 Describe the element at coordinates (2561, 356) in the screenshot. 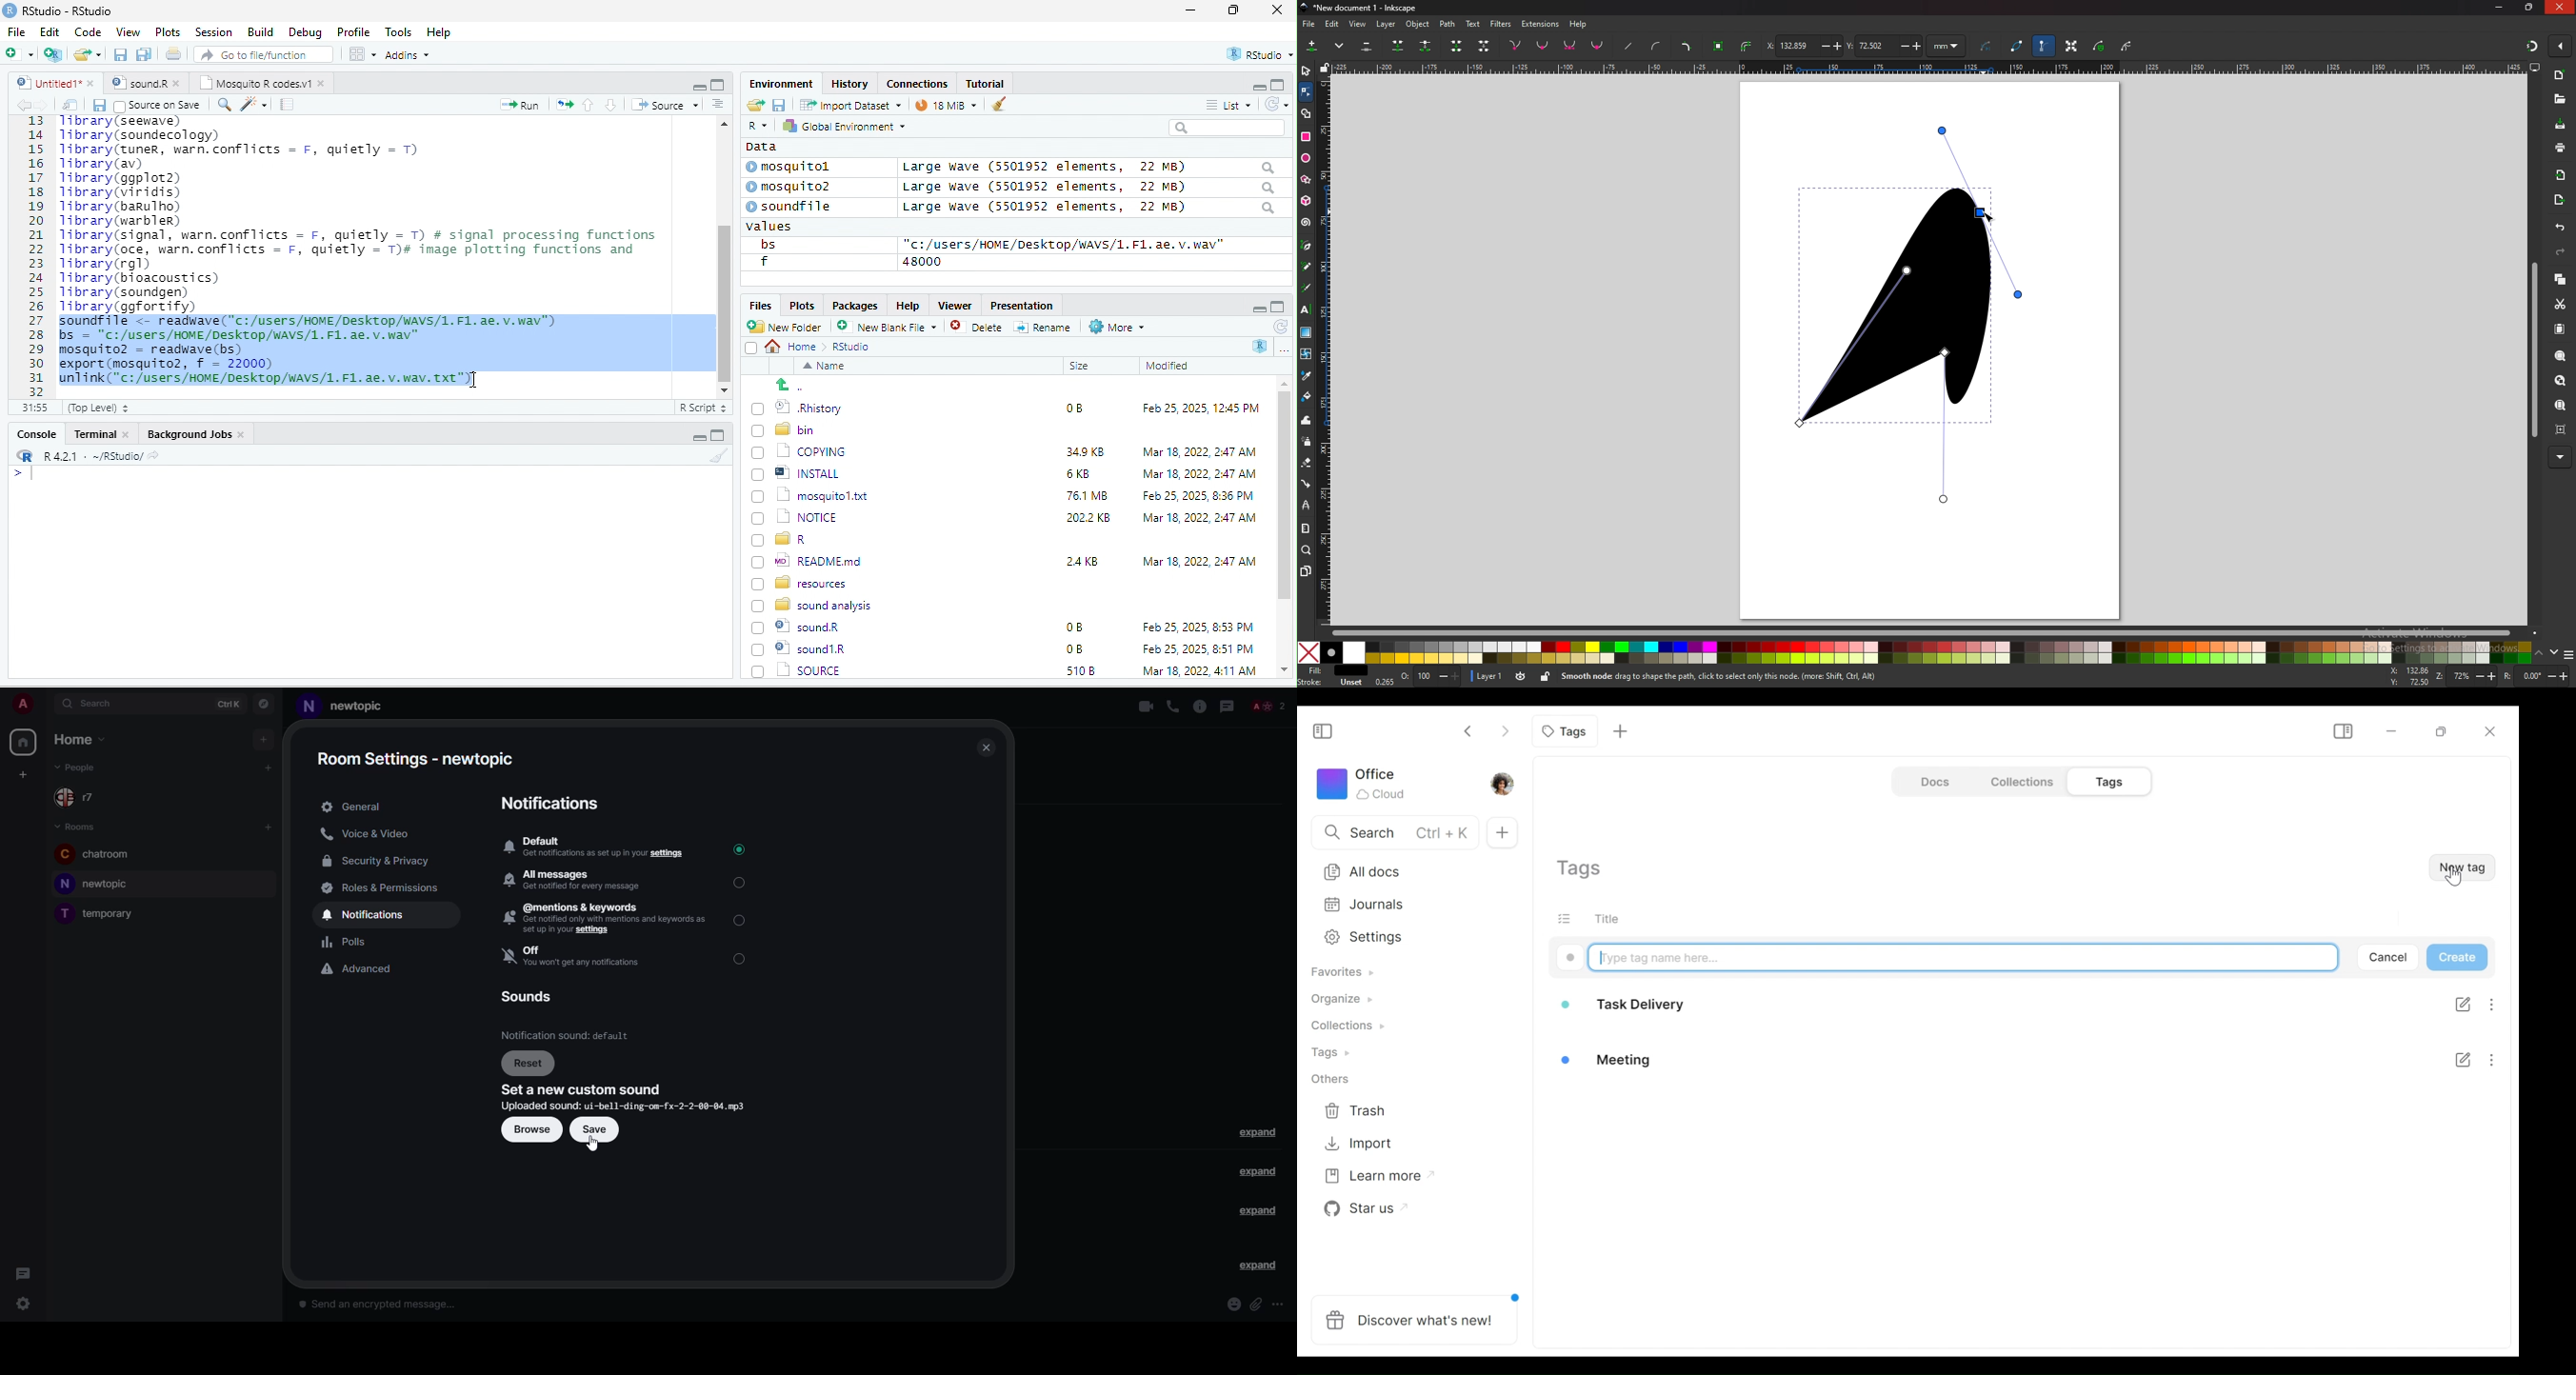

I see `zoom selection` at that location.